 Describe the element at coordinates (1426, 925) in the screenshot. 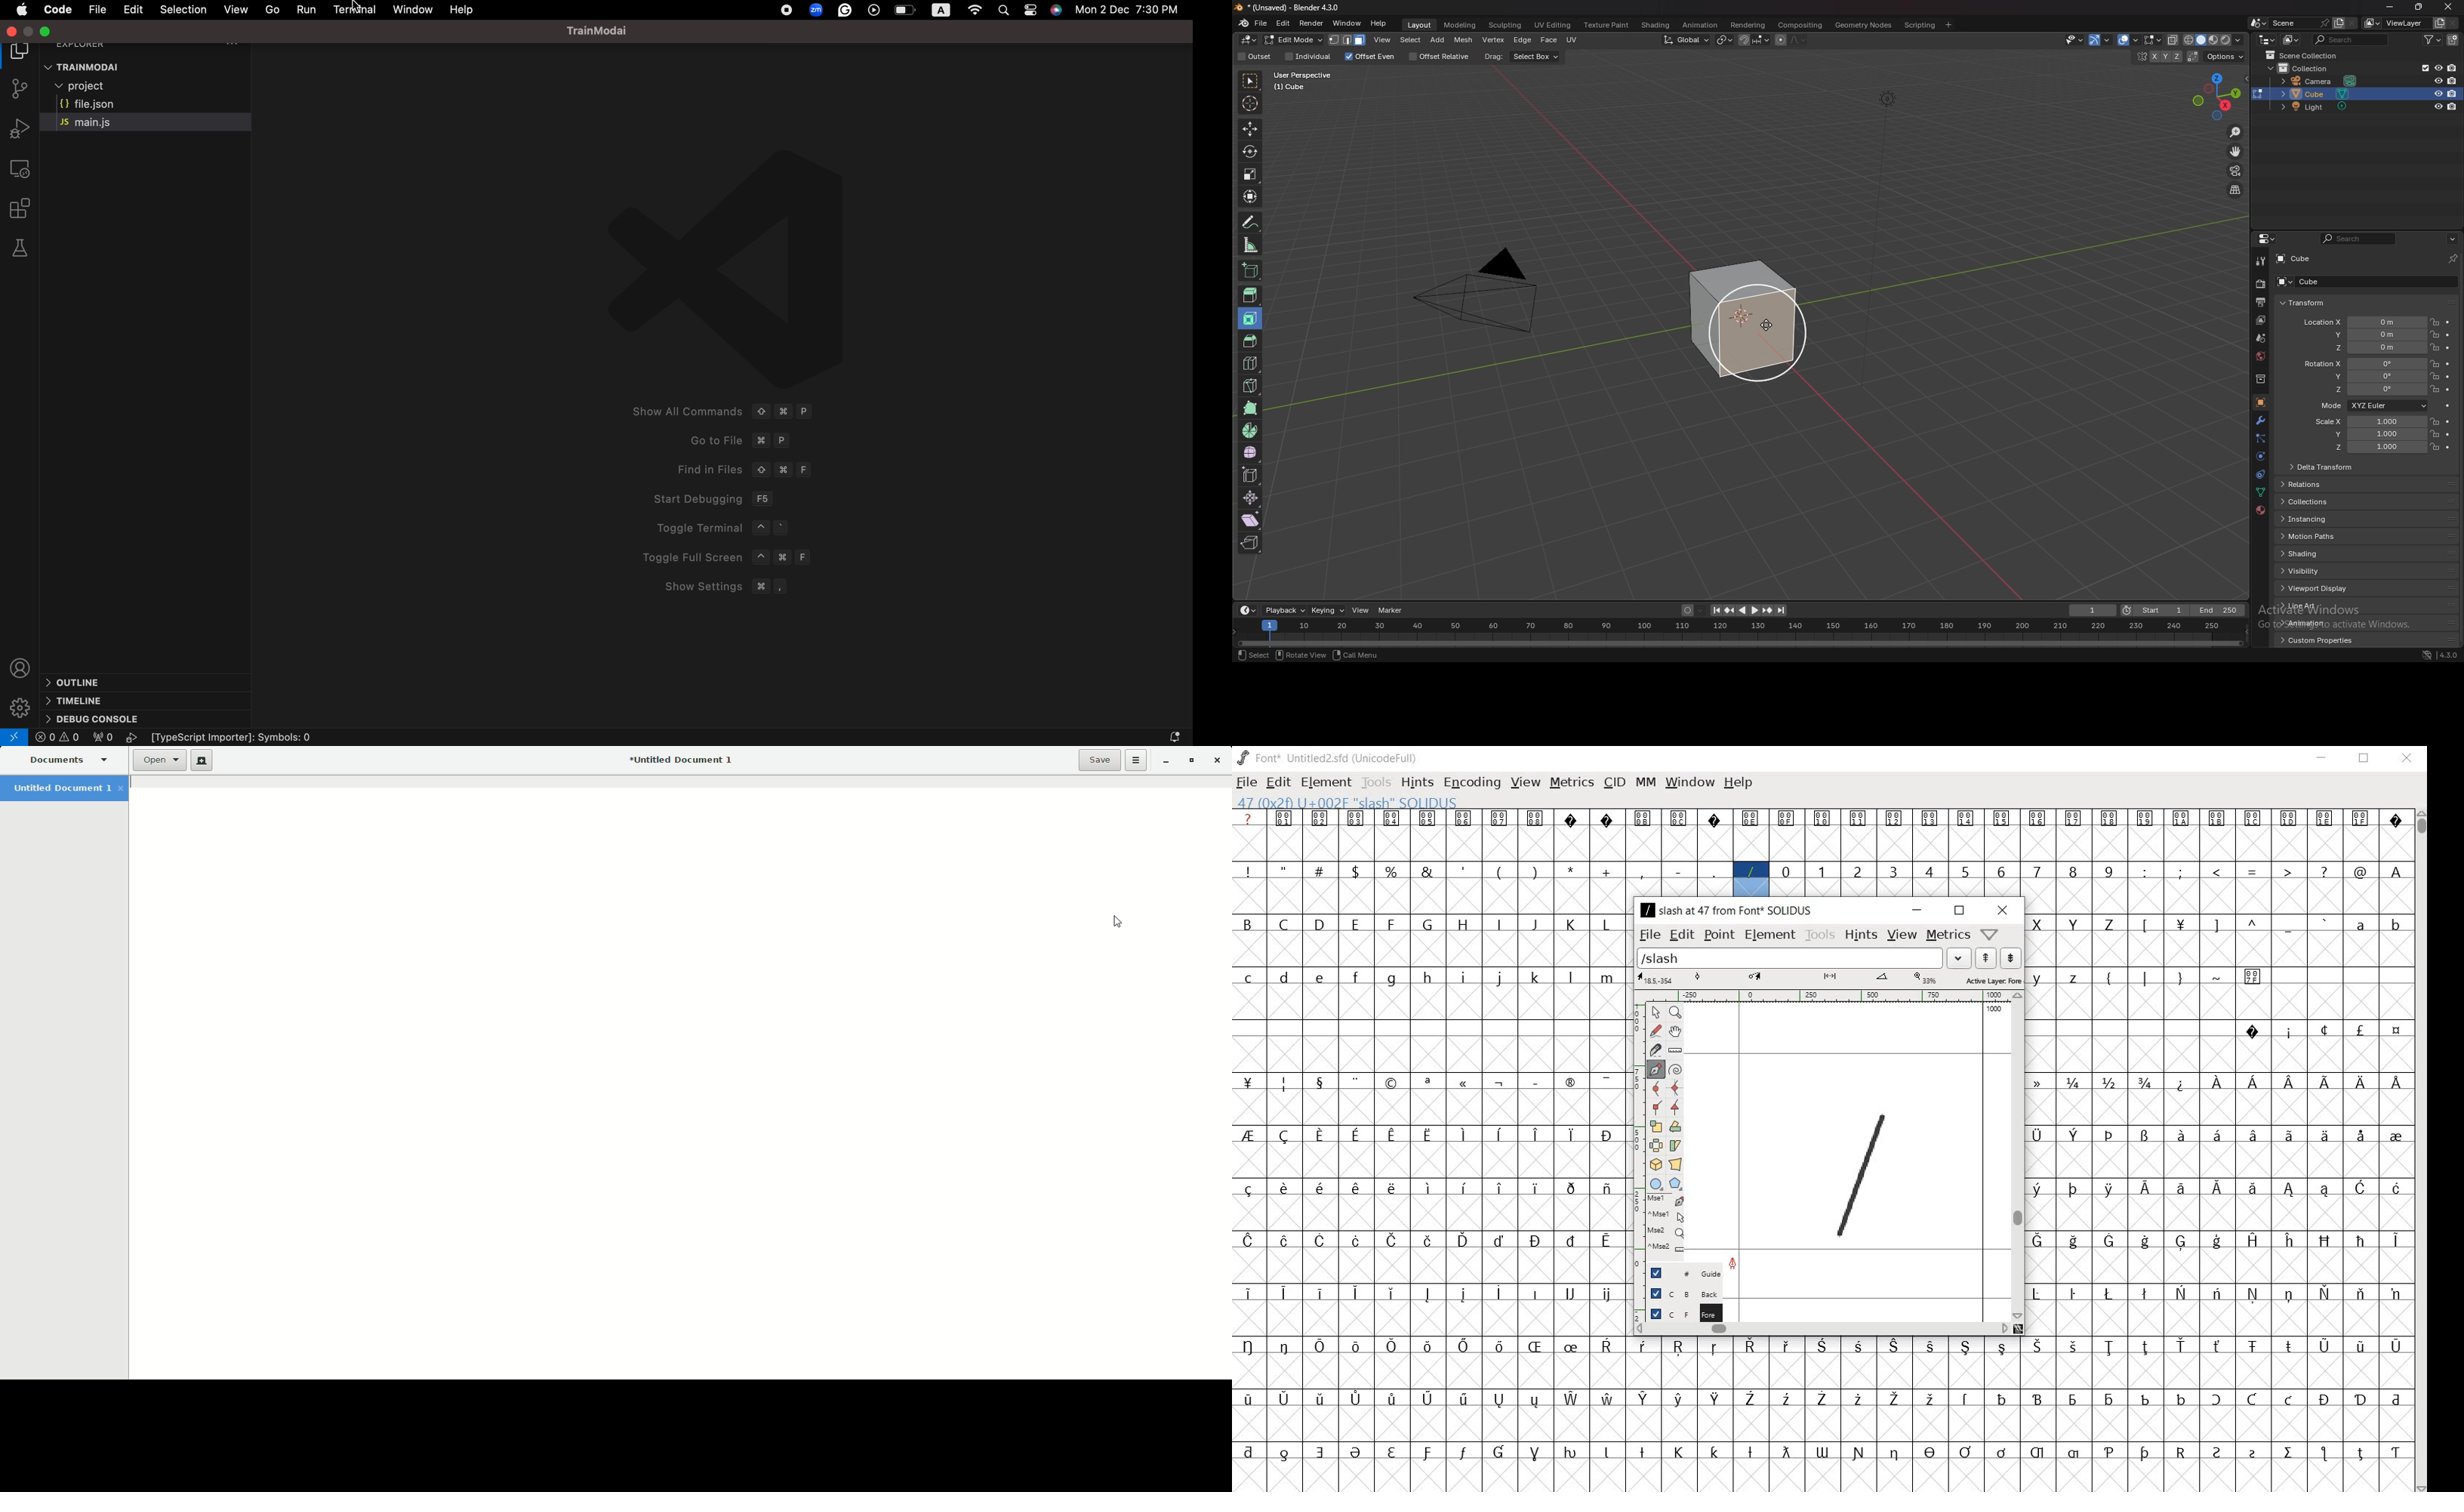

I see `Capital letter B - L` at that location.